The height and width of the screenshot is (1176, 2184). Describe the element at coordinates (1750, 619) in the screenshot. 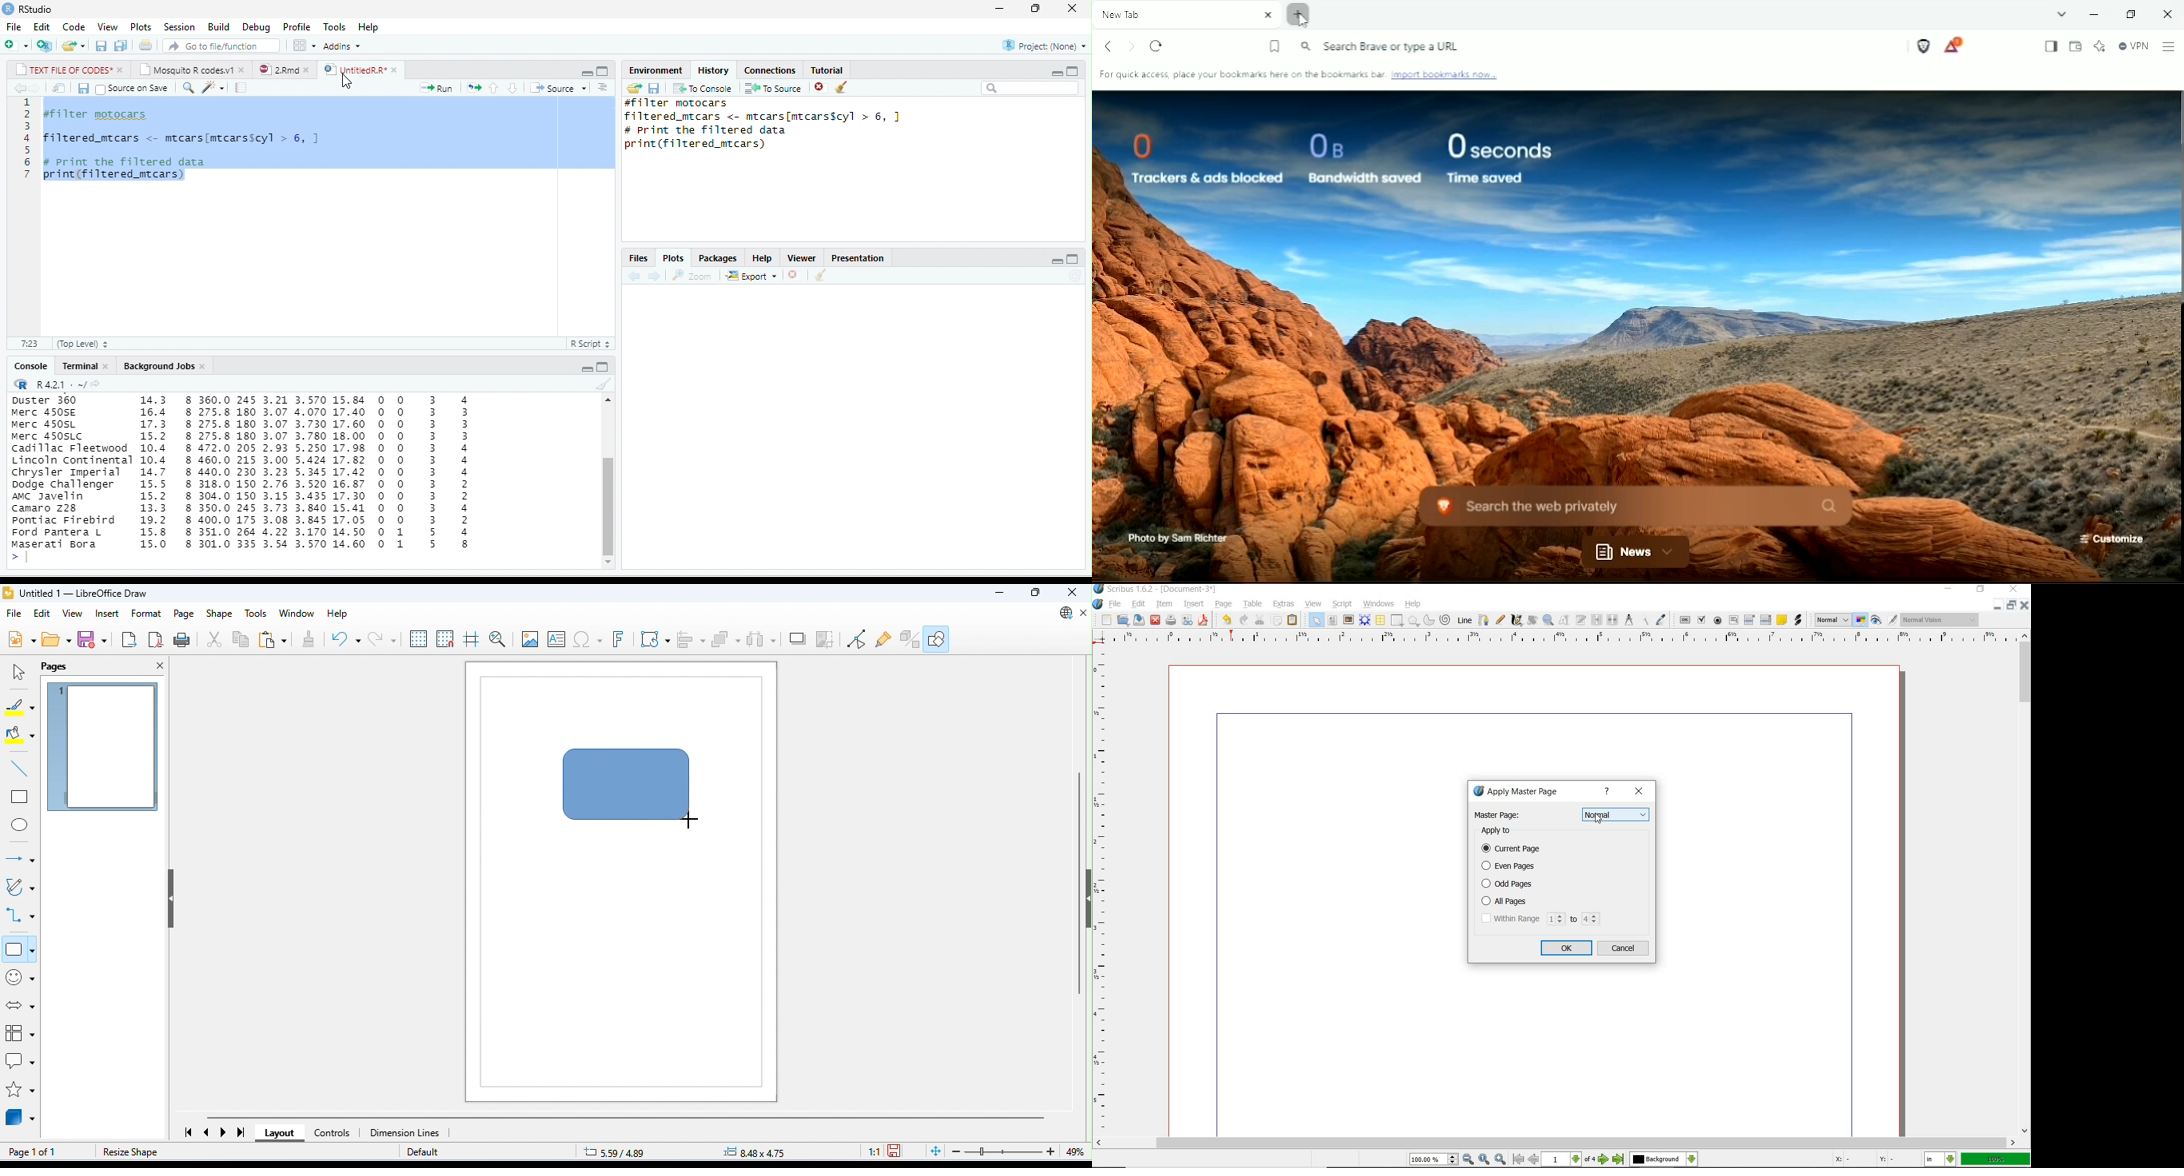

I see `pdf combo box` at that location.